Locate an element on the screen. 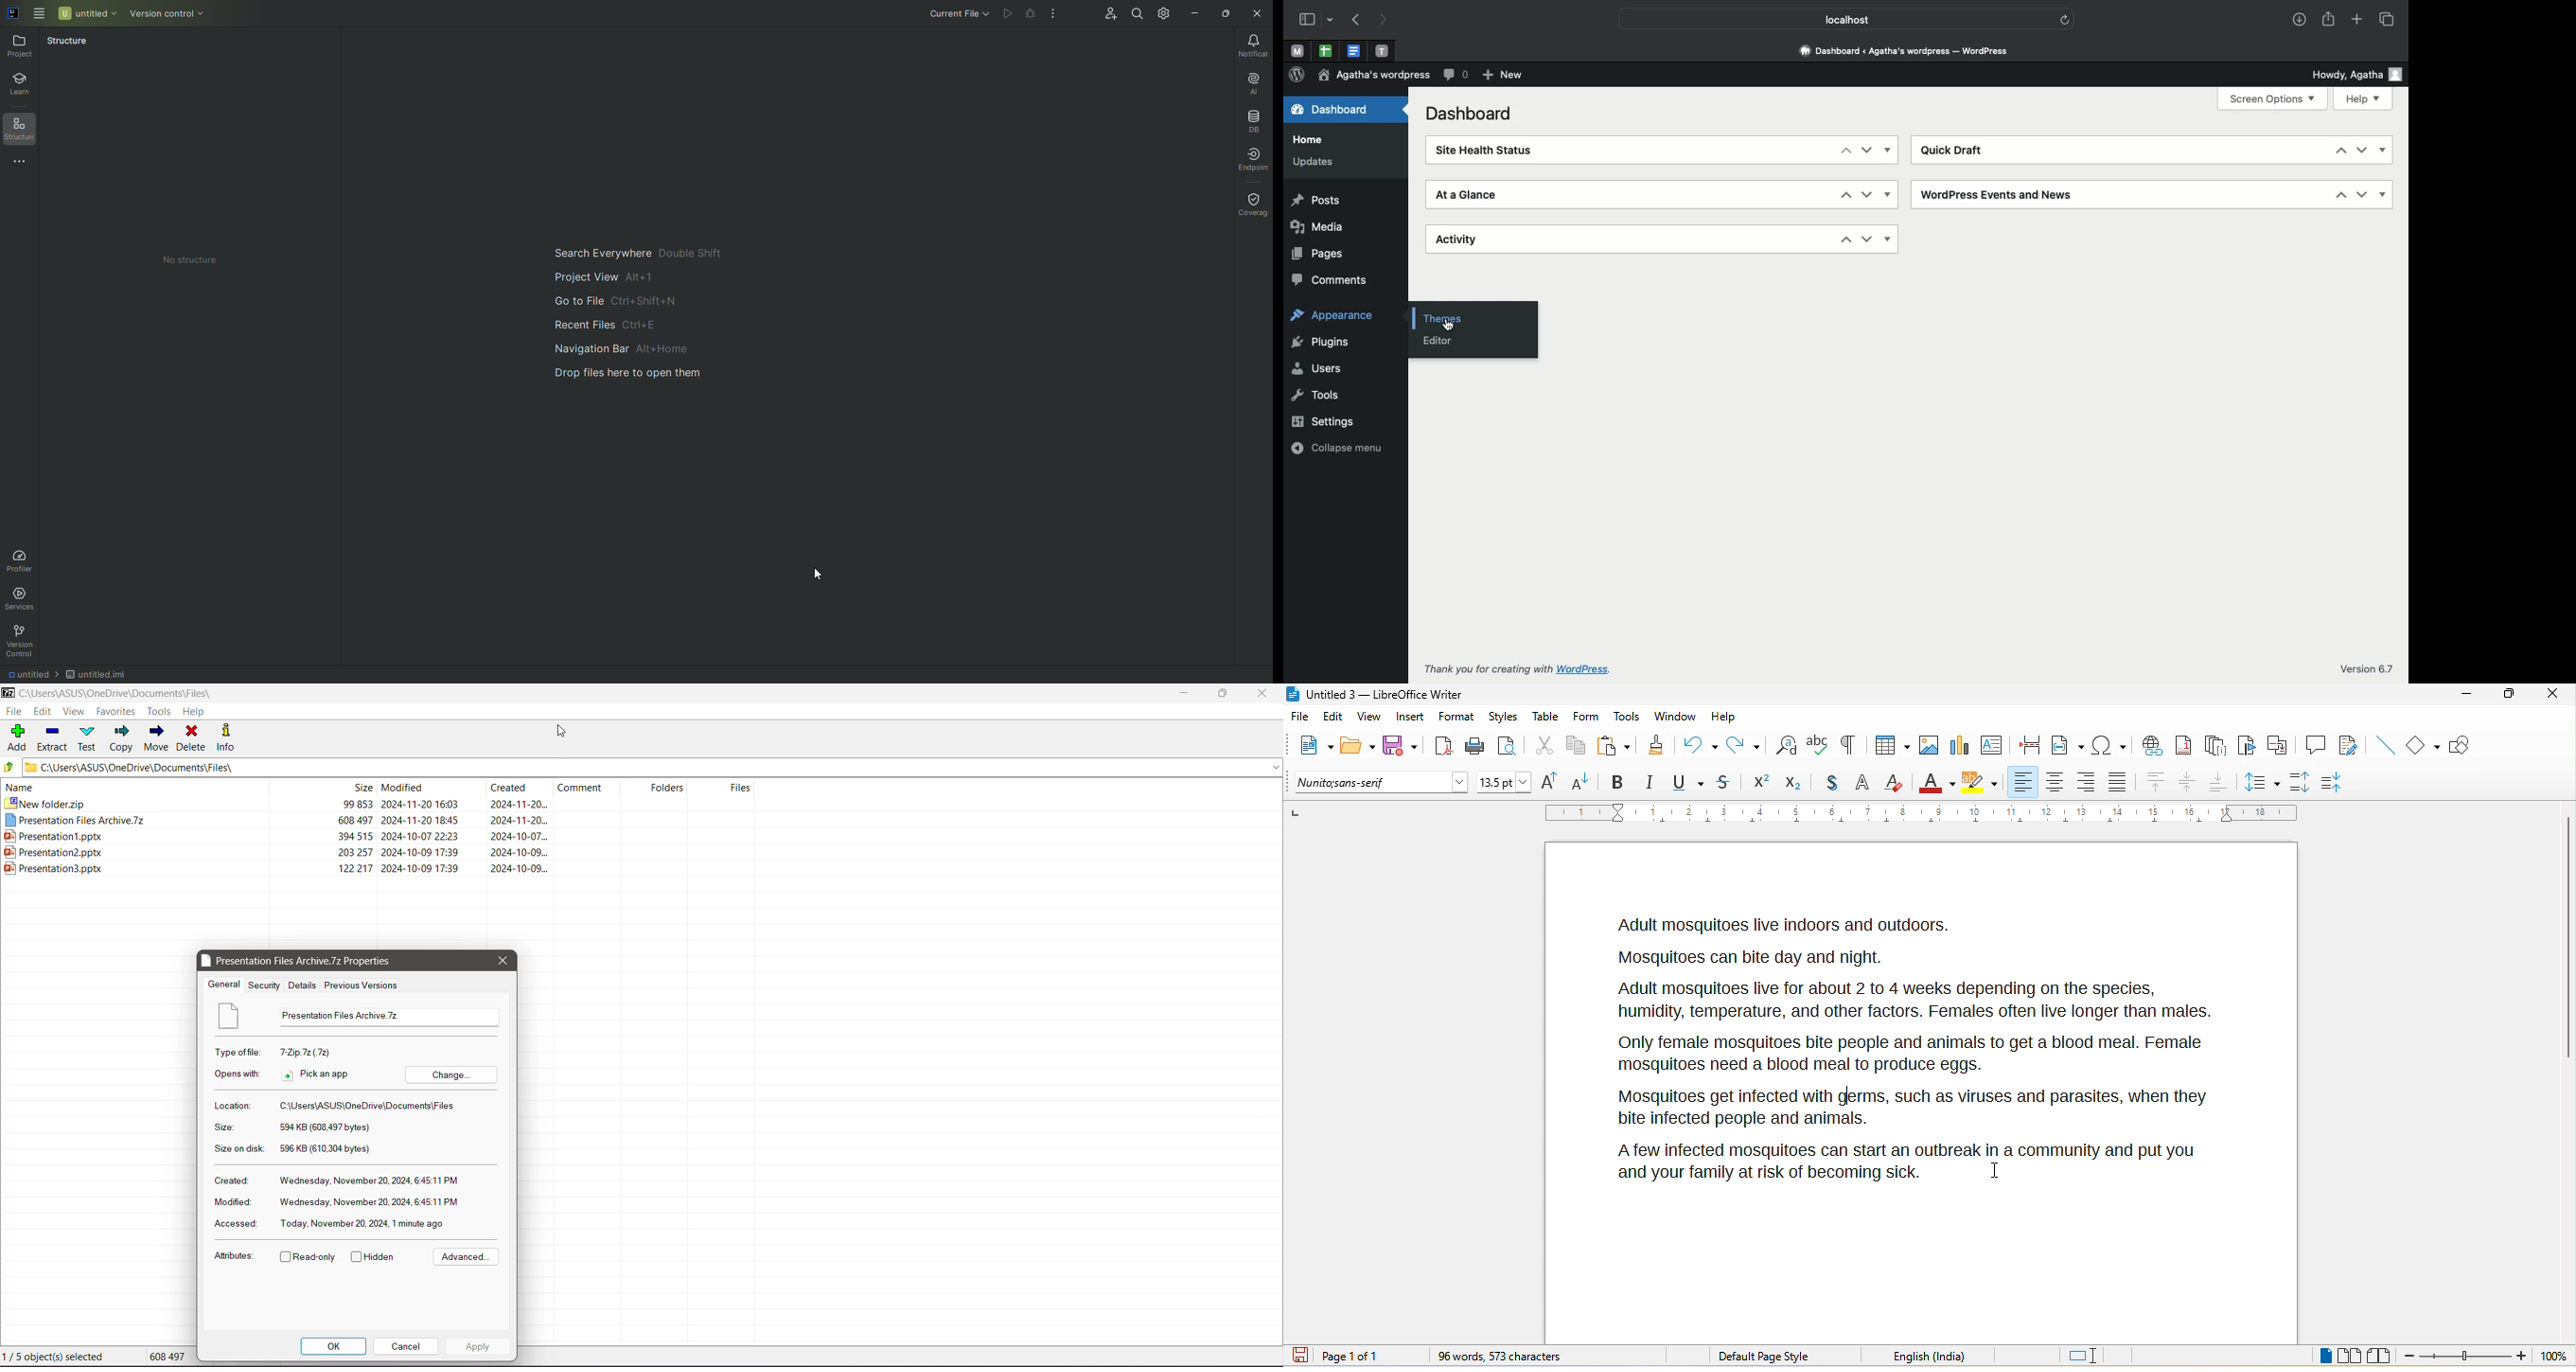  Archive File Icon is located at coordinates (233, 1017).